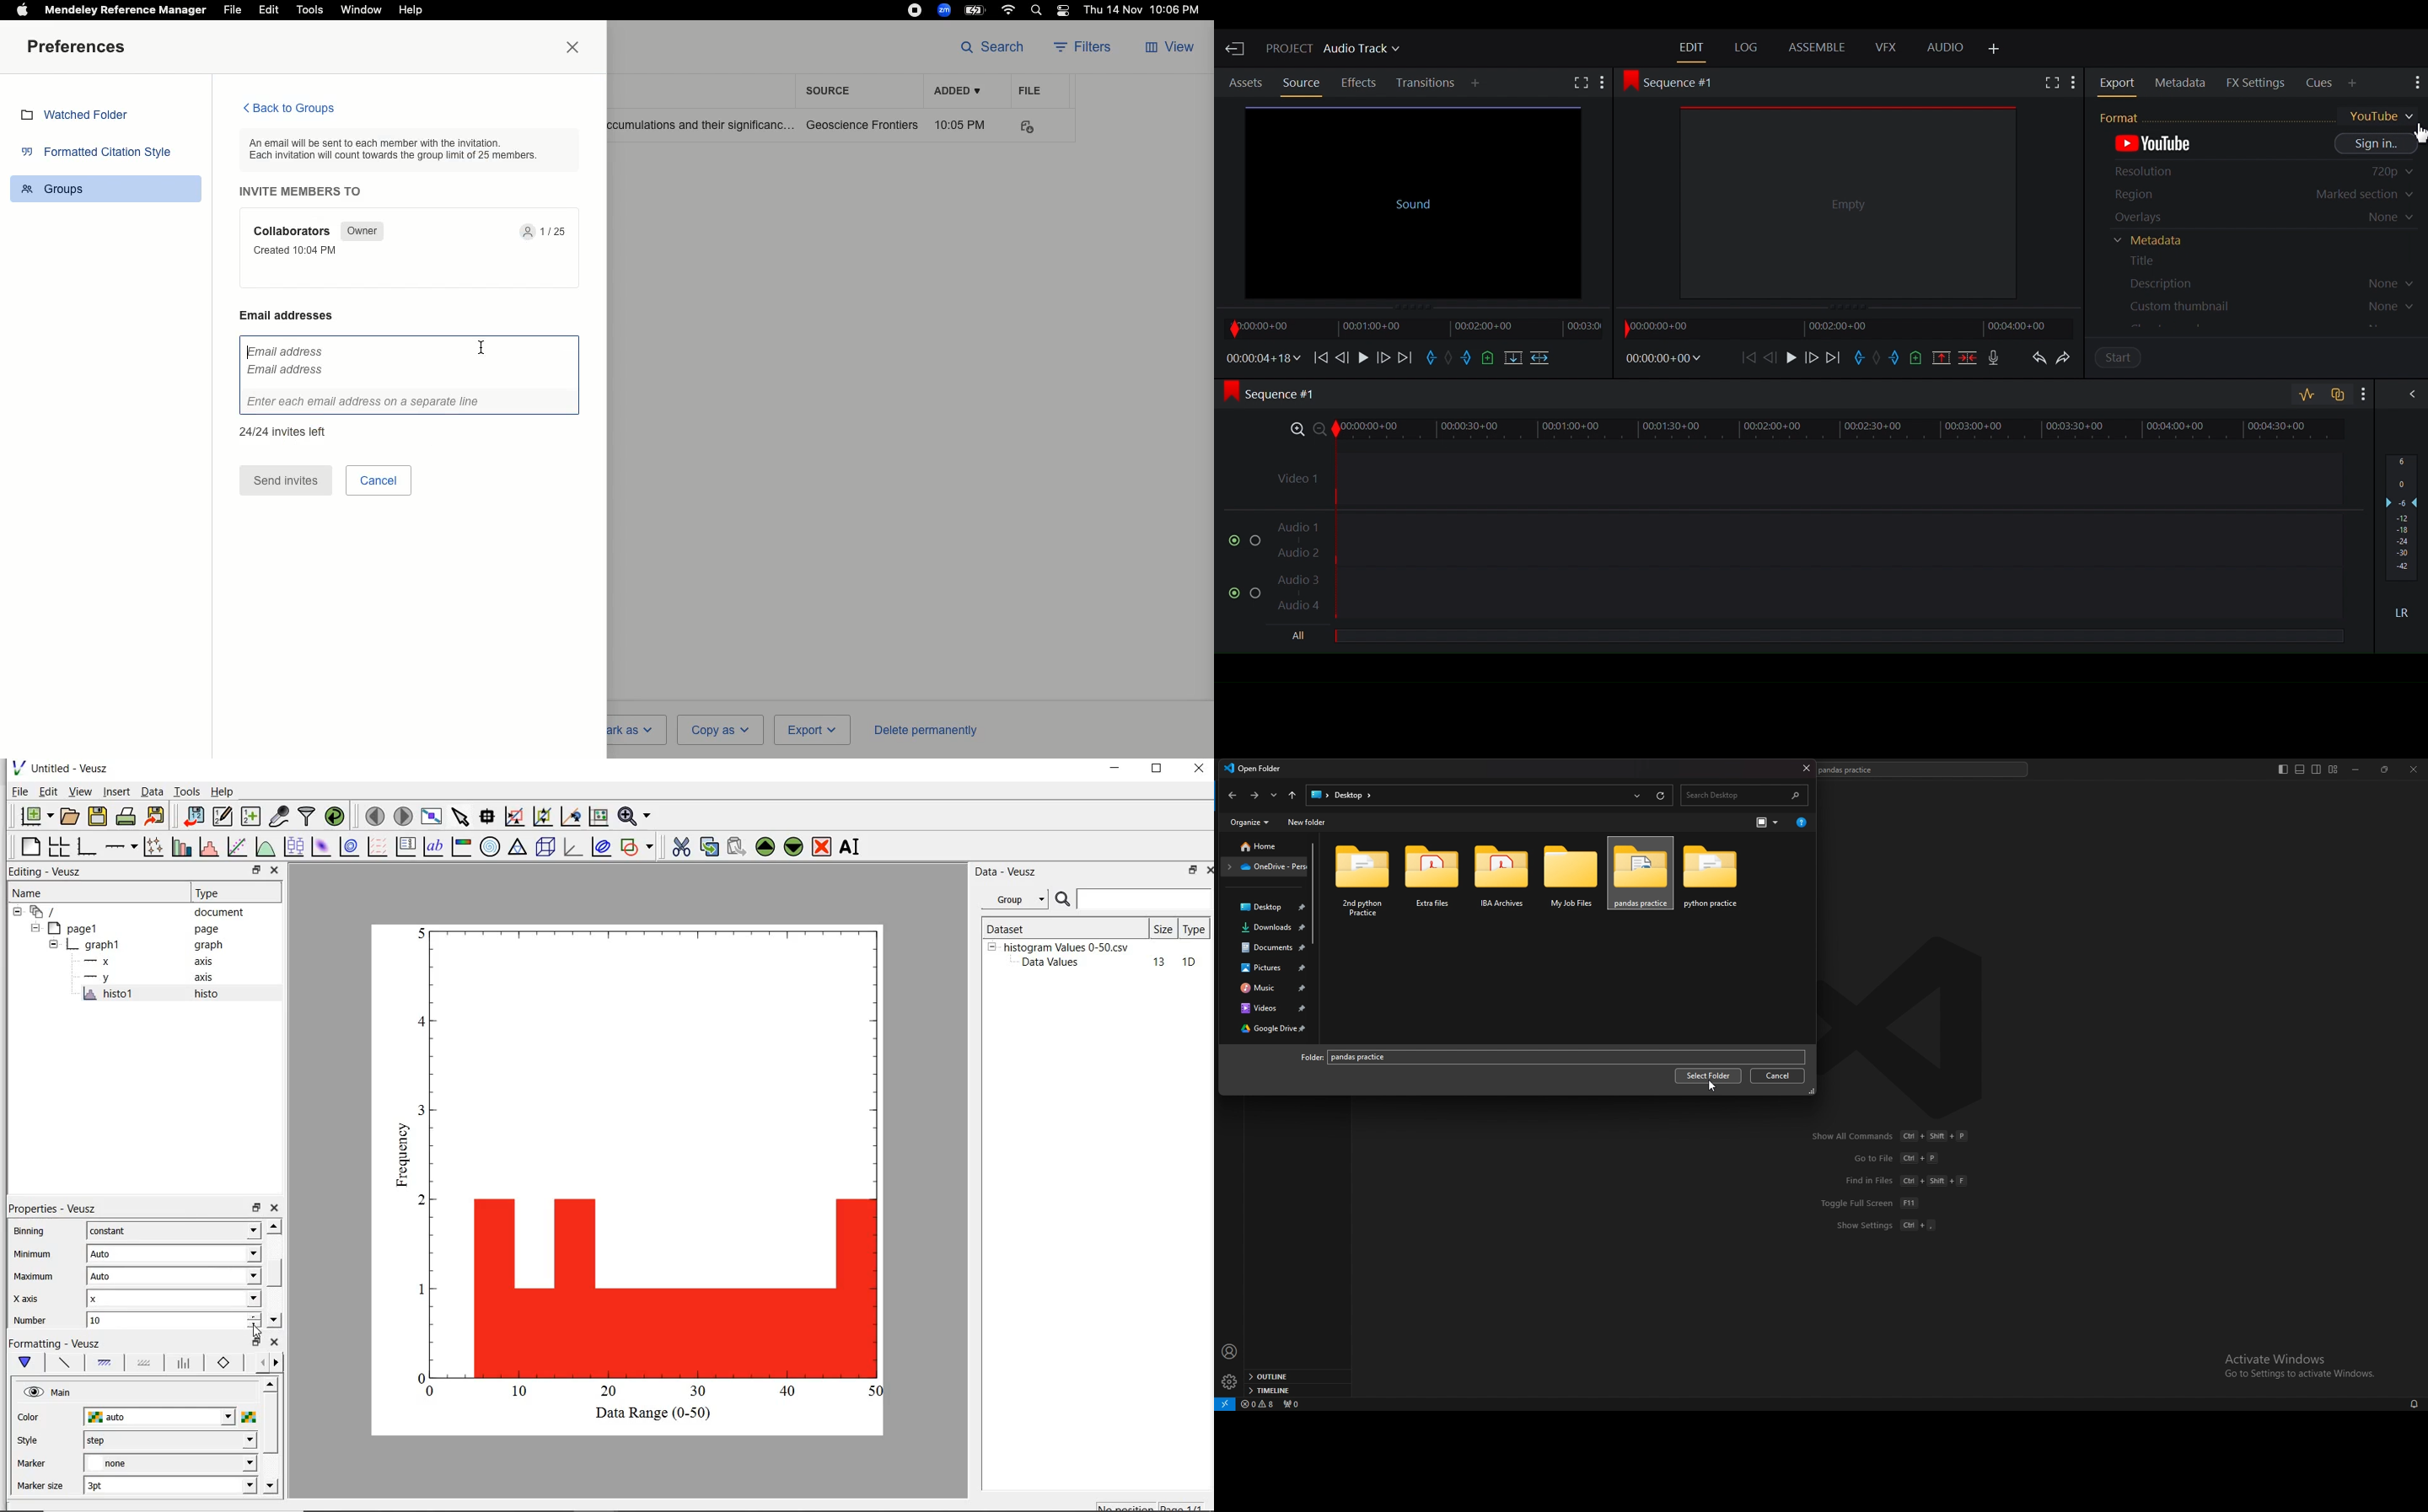 Image resolution: width=2436 pixels, height=1512 pixels. Describe the element at coordinates (1812, 358) in the screenshot. I see `Nudge one frame forward` at that location.